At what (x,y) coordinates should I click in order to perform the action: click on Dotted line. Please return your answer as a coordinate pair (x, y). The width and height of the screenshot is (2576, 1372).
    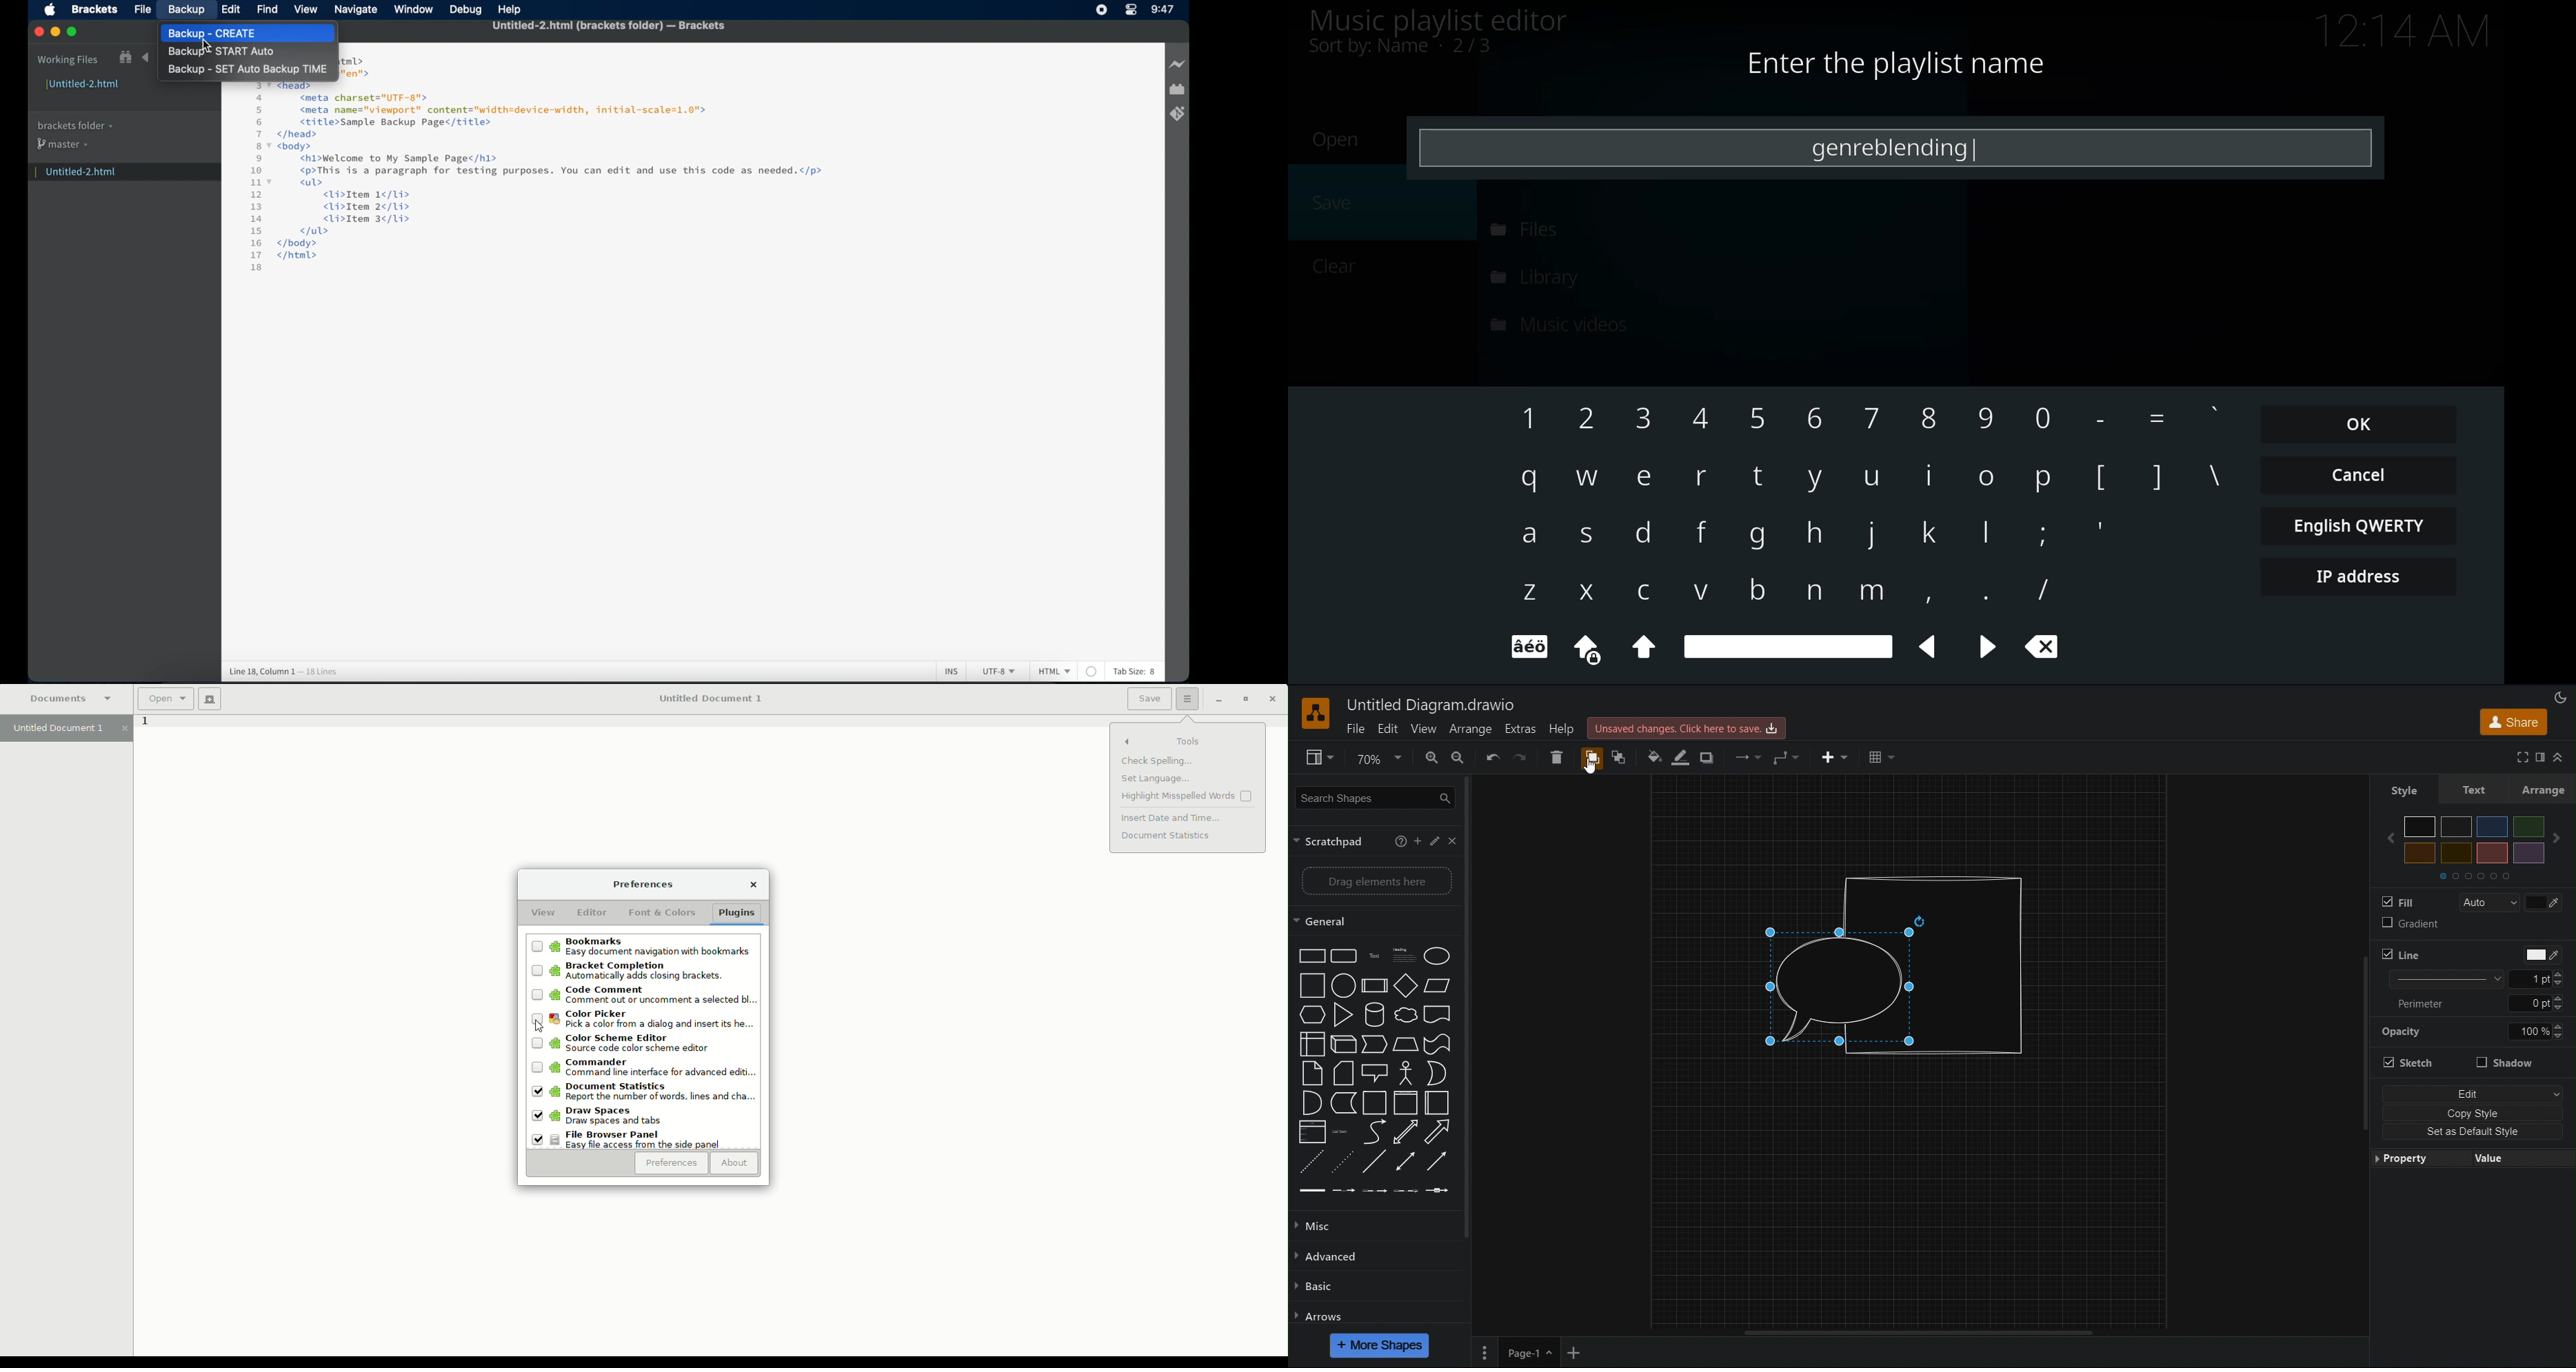
    Looking at the image, I should click on (1342, 1162).